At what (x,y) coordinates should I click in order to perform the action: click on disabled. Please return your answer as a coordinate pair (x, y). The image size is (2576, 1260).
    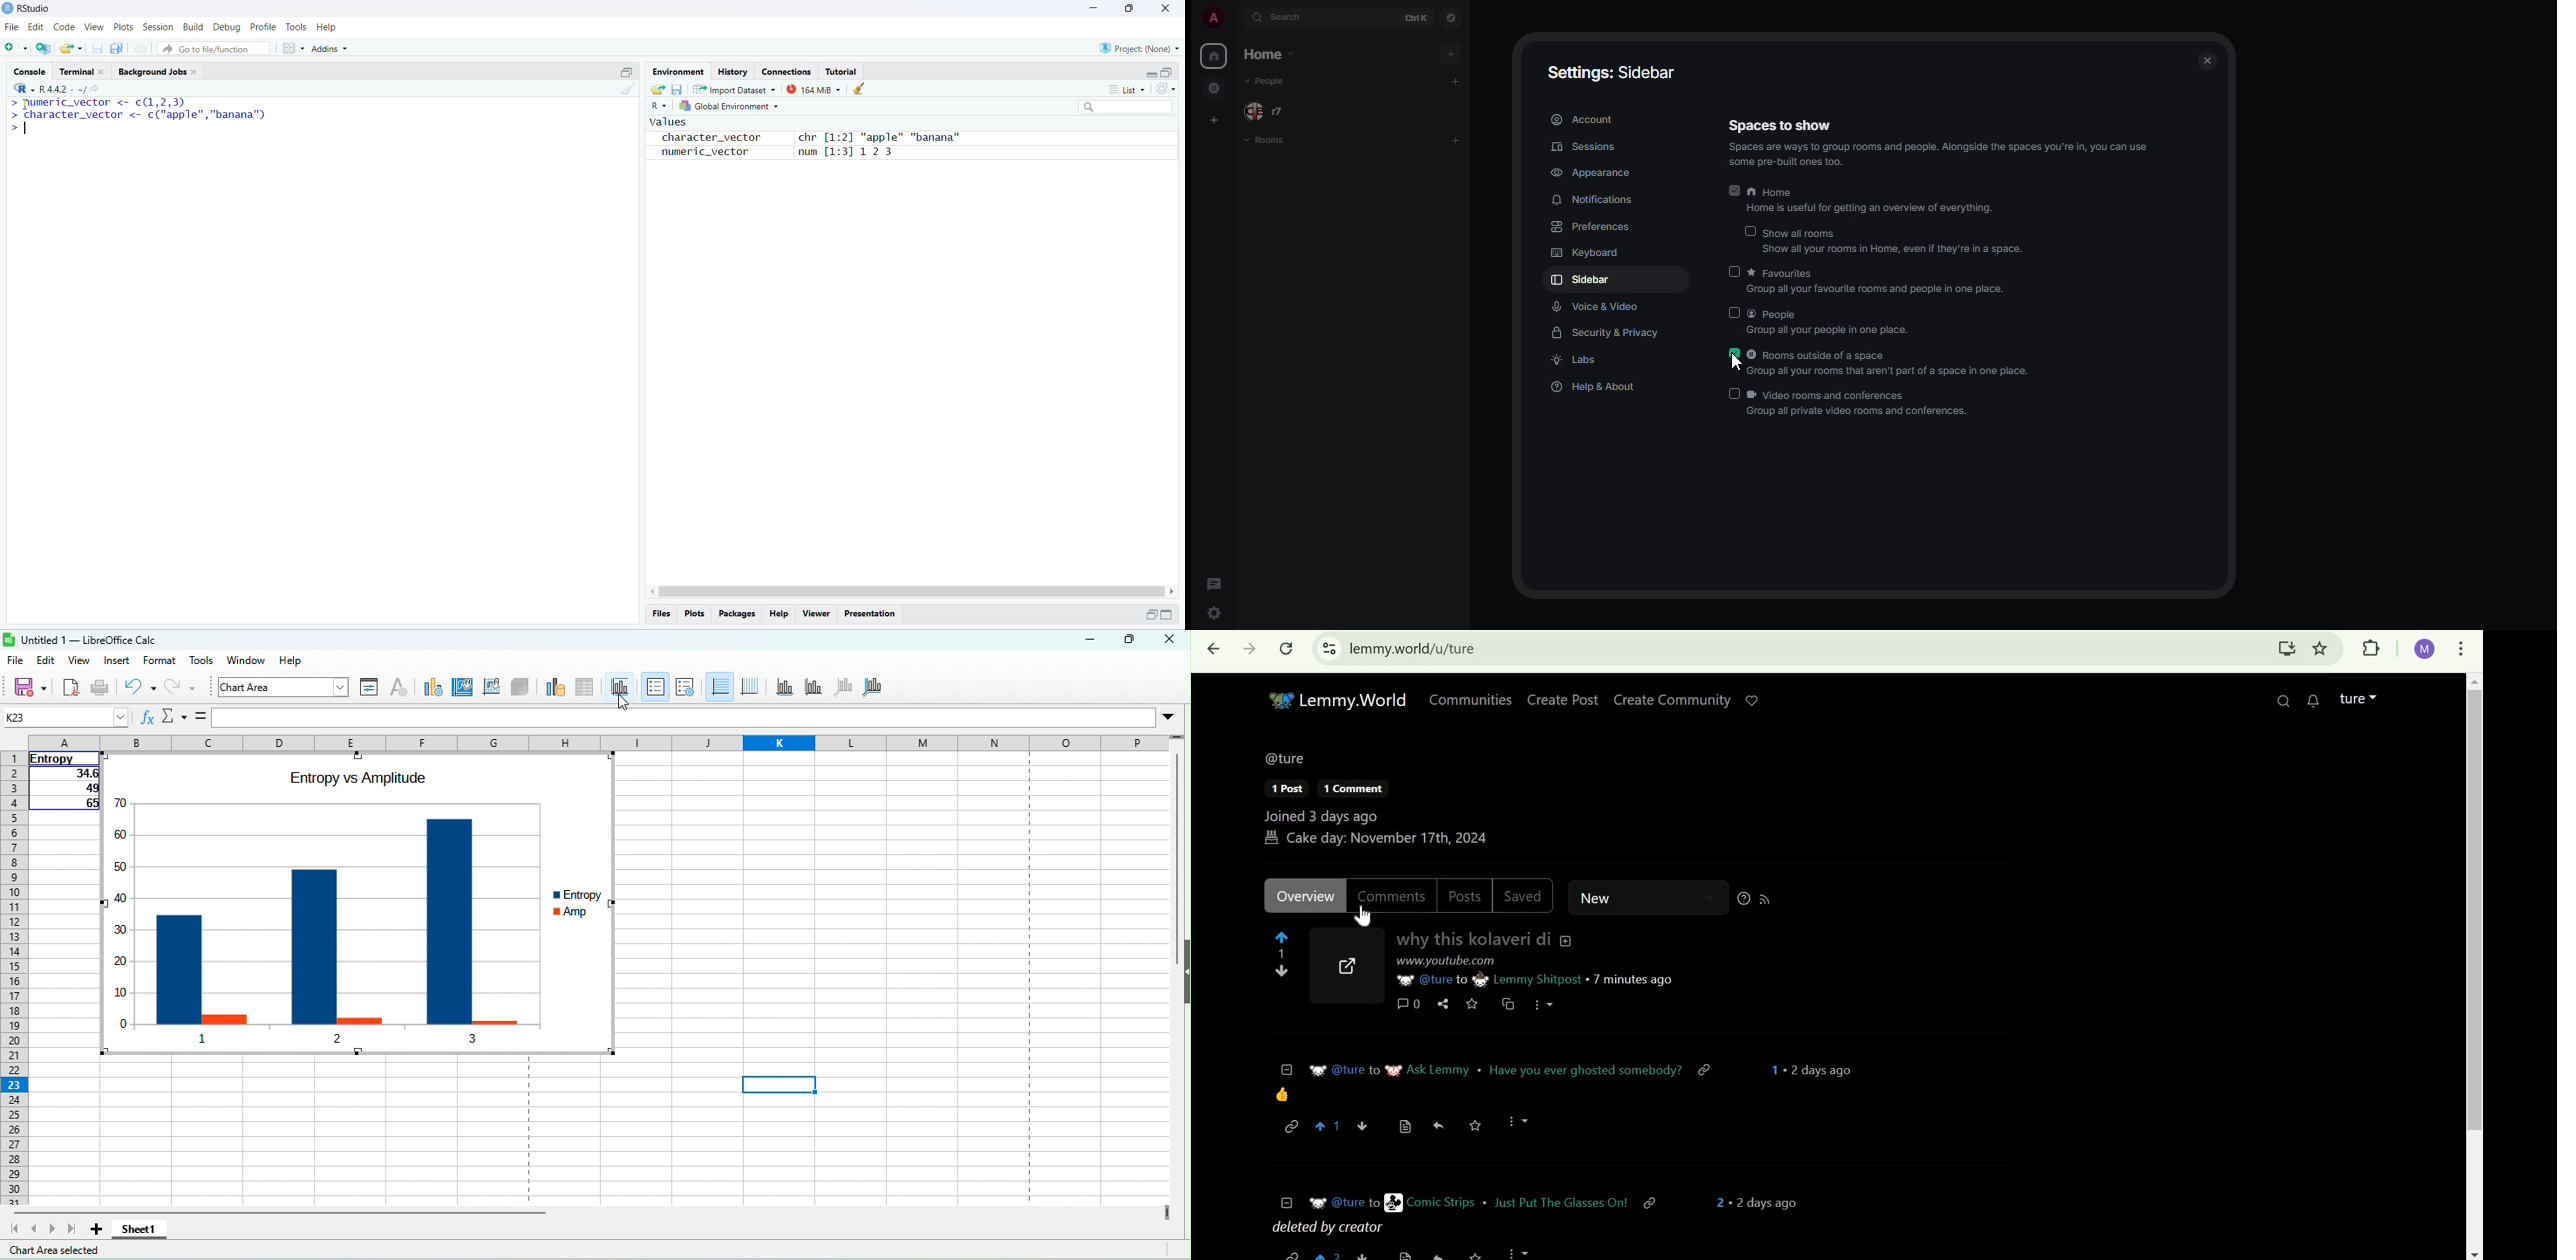
    Looking at the image, I should click on (1734, 272).